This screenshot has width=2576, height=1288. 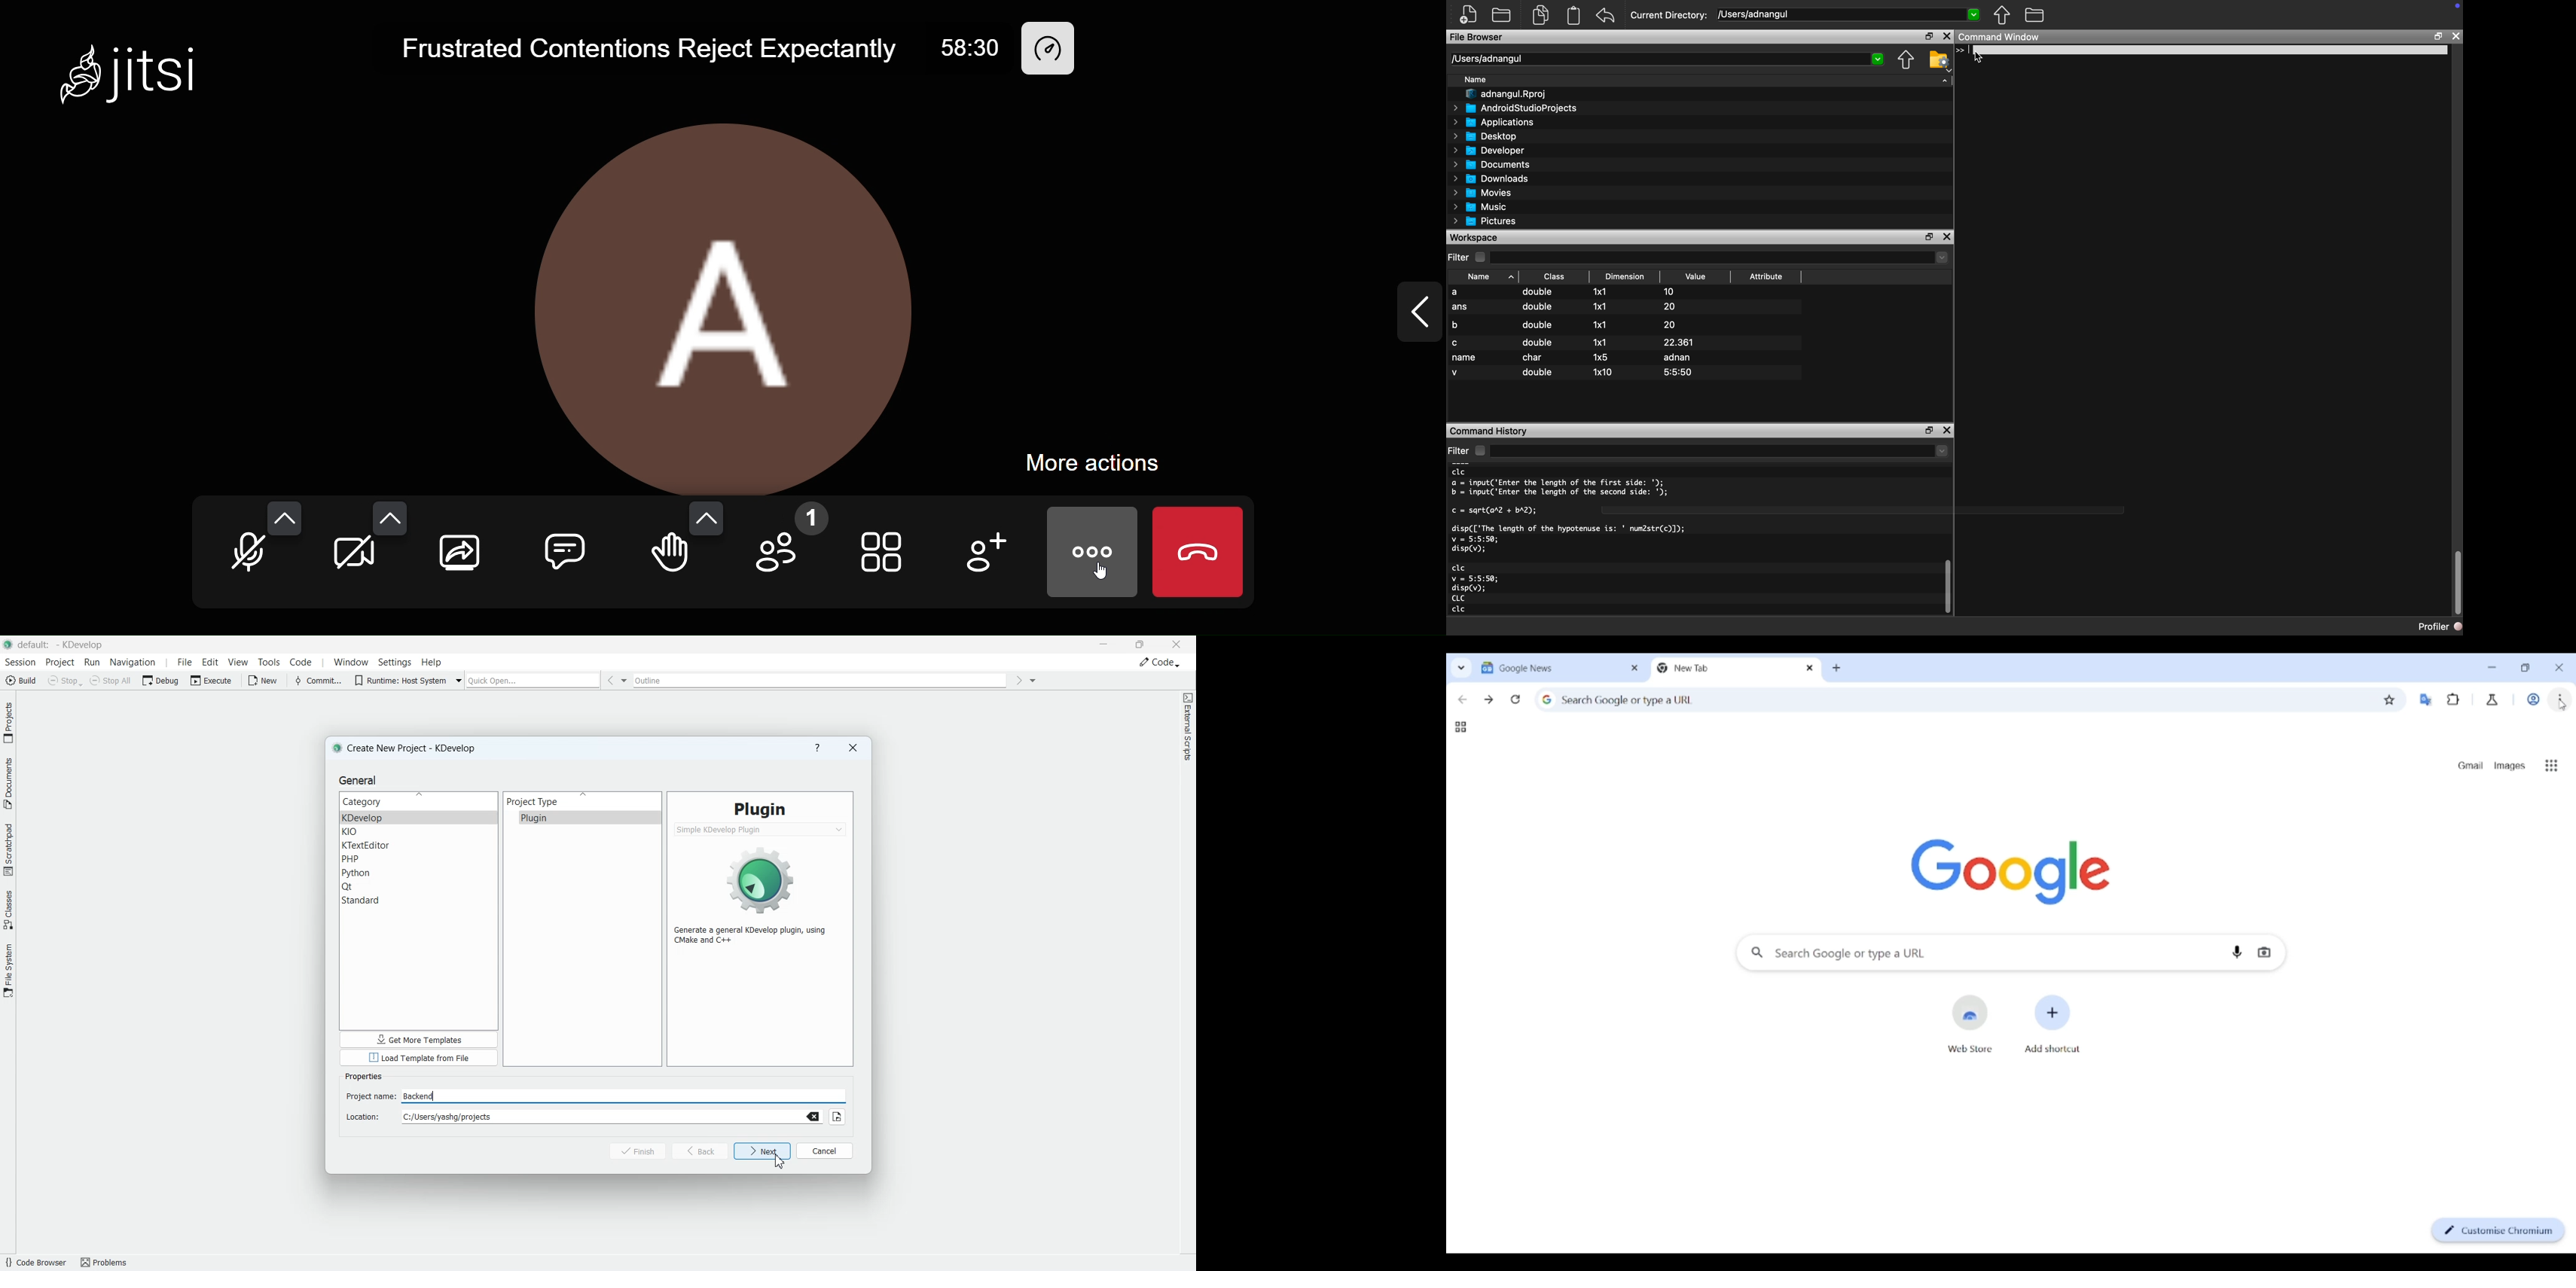 I want to click on Command Window, so click(x=2004, y=37).